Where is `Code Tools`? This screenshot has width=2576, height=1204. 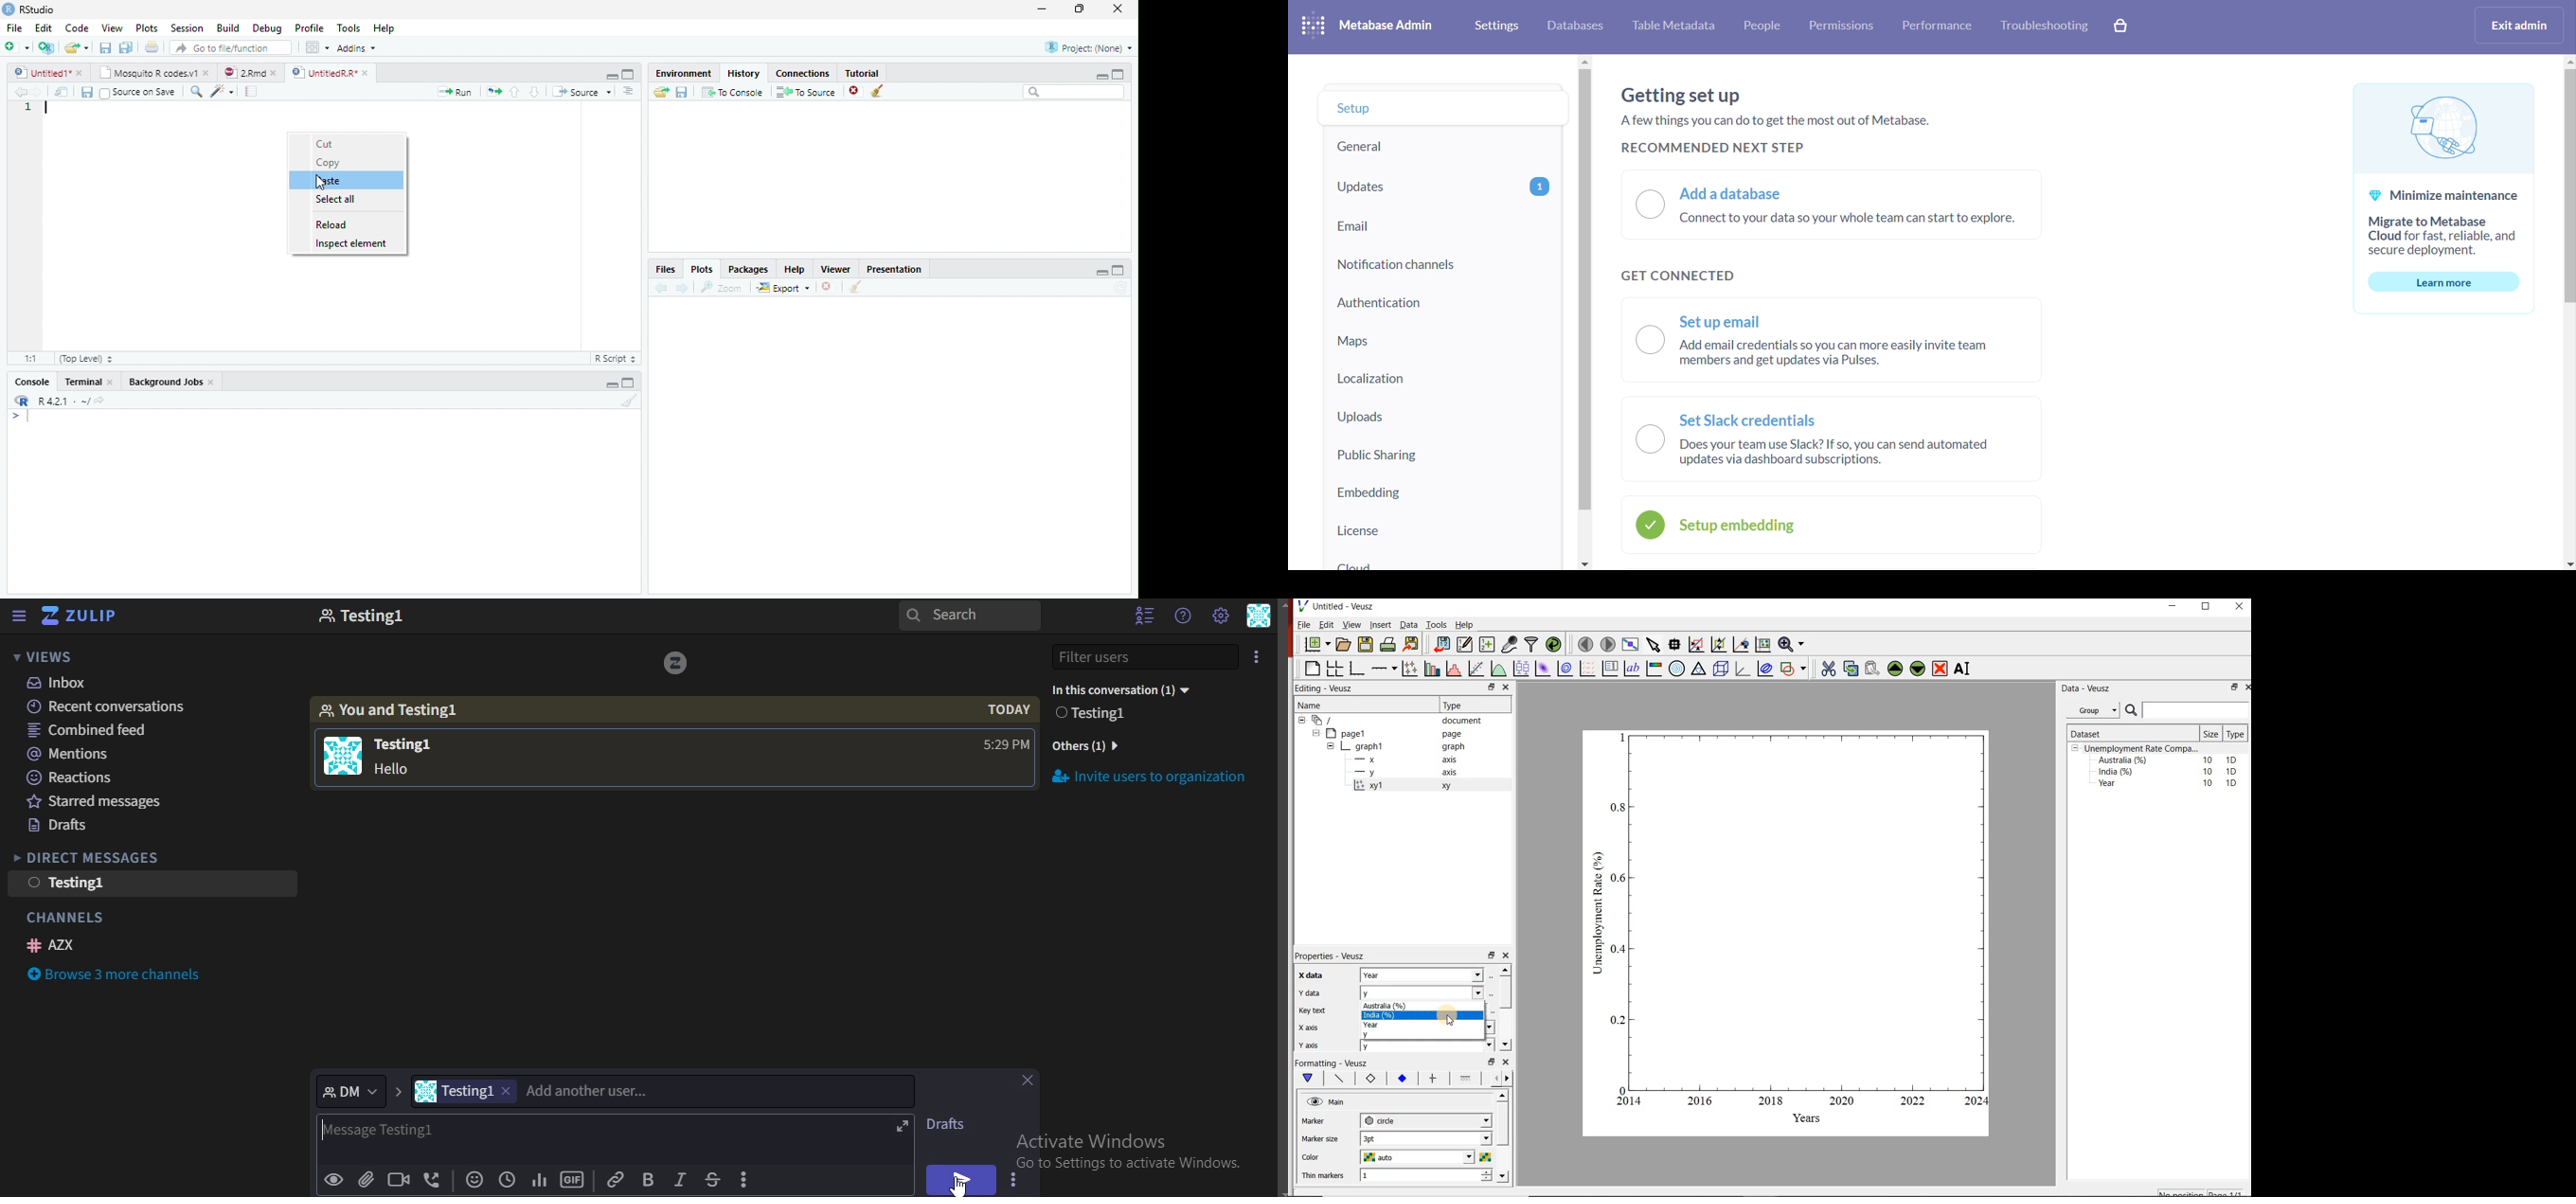
Code Tools is located at coordinates (219, 91).